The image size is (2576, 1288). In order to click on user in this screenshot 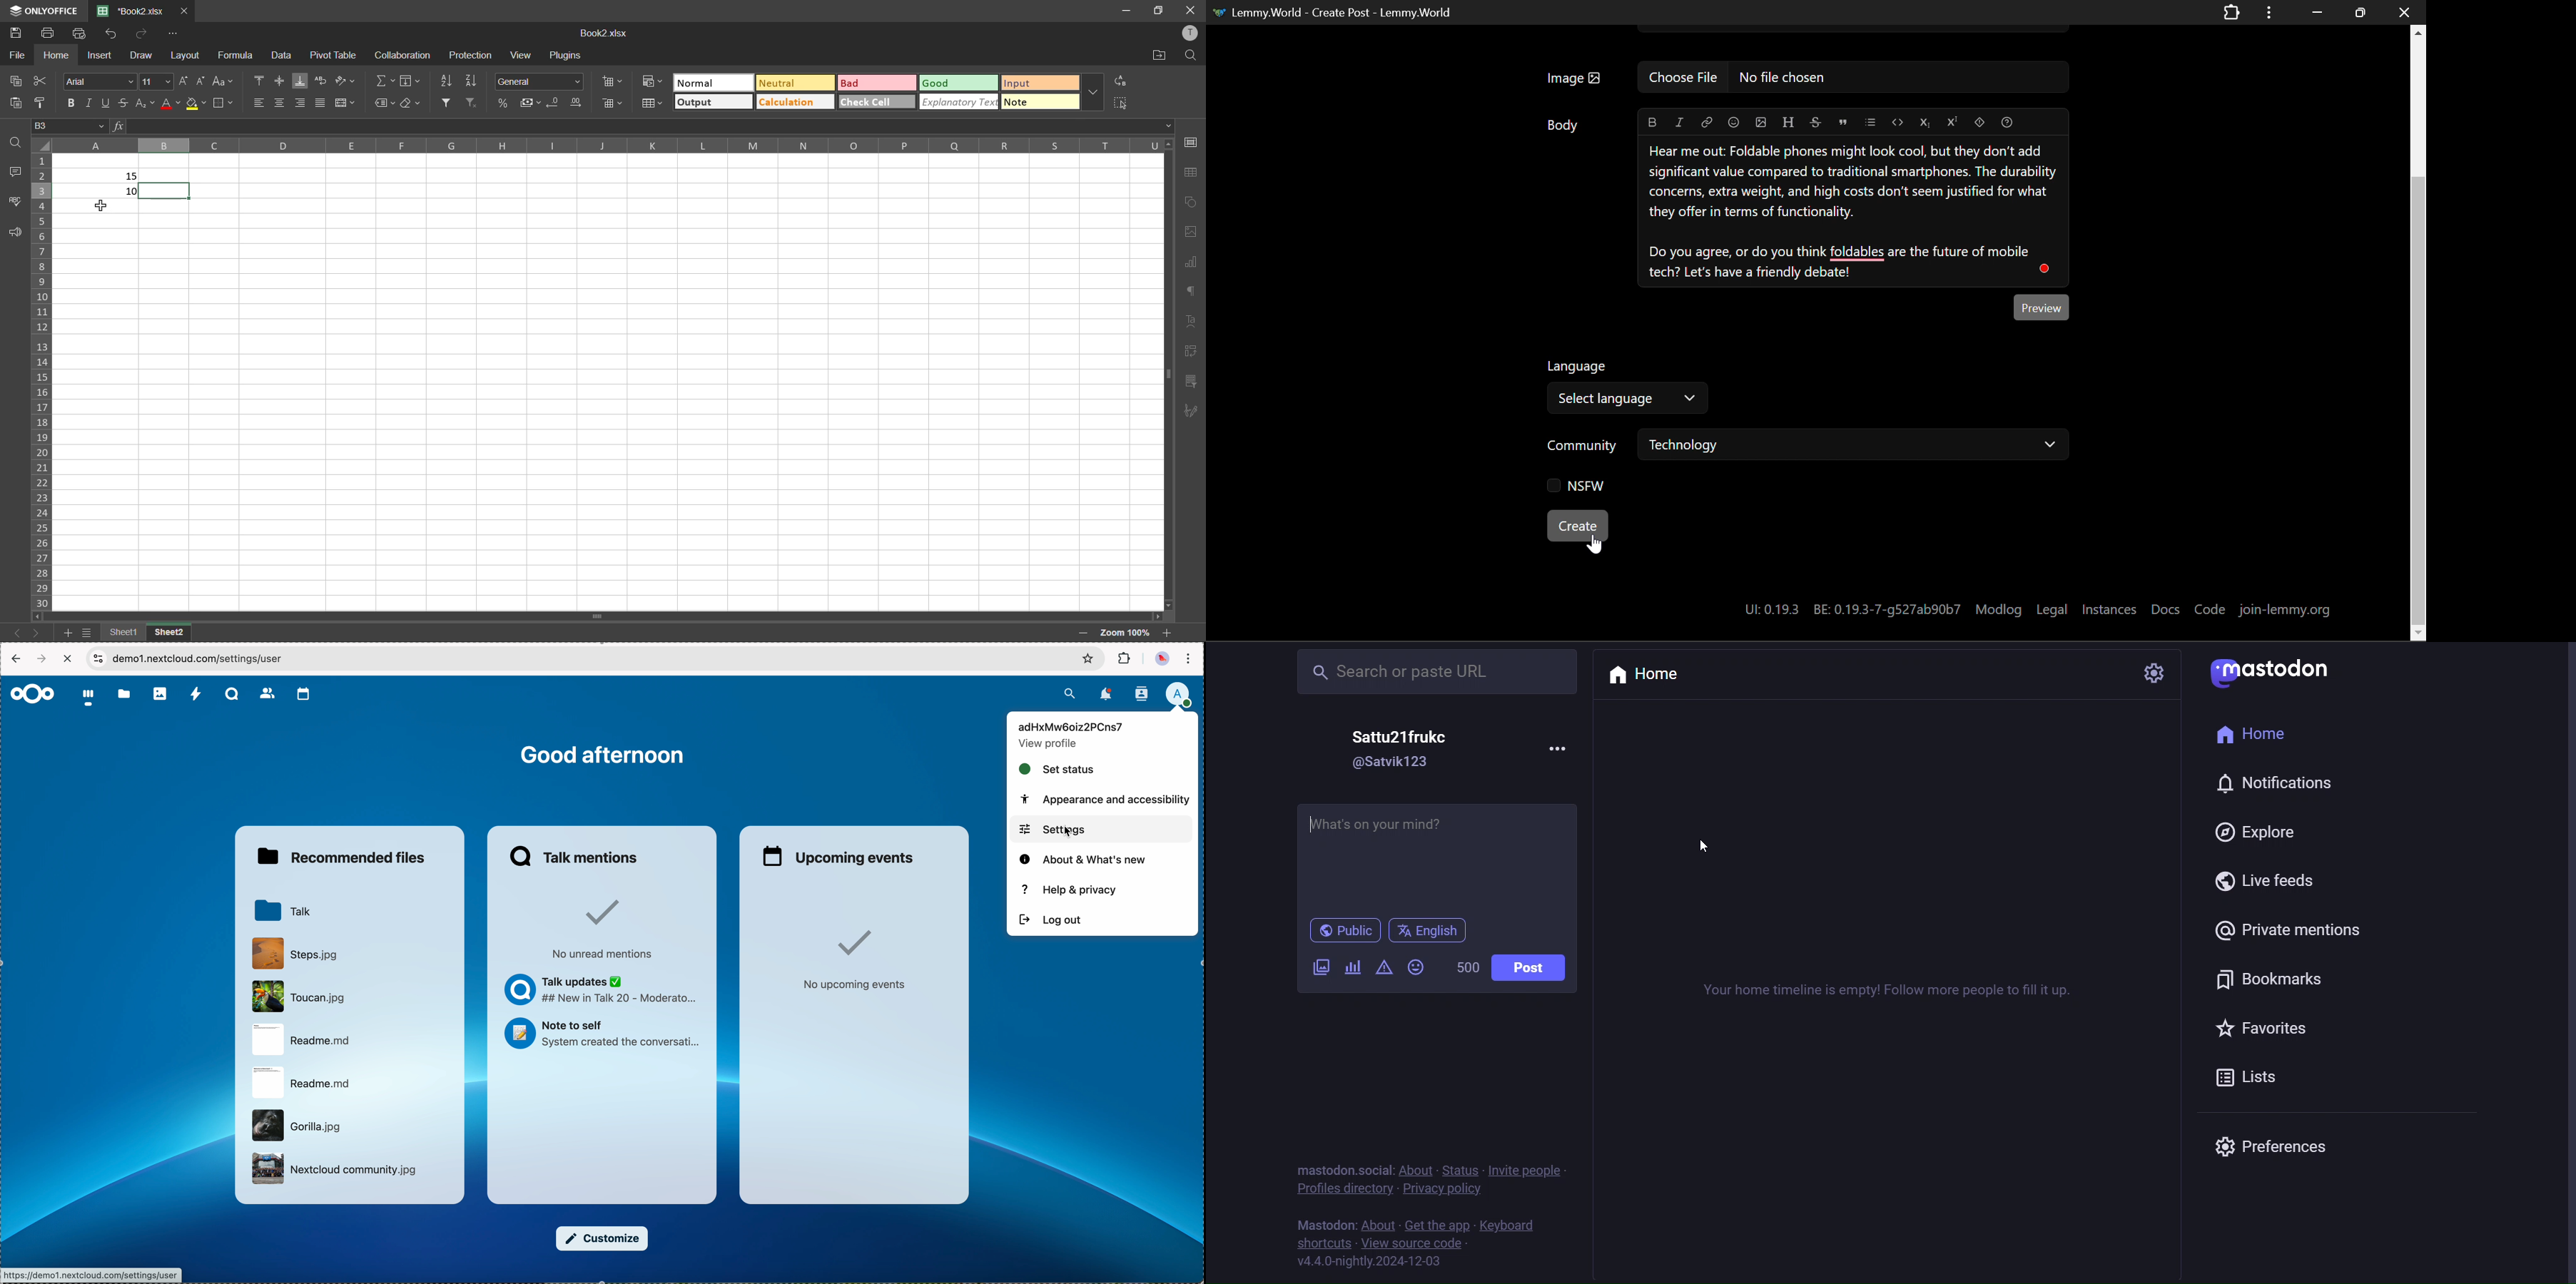, I will do `click(1072, 726)`.